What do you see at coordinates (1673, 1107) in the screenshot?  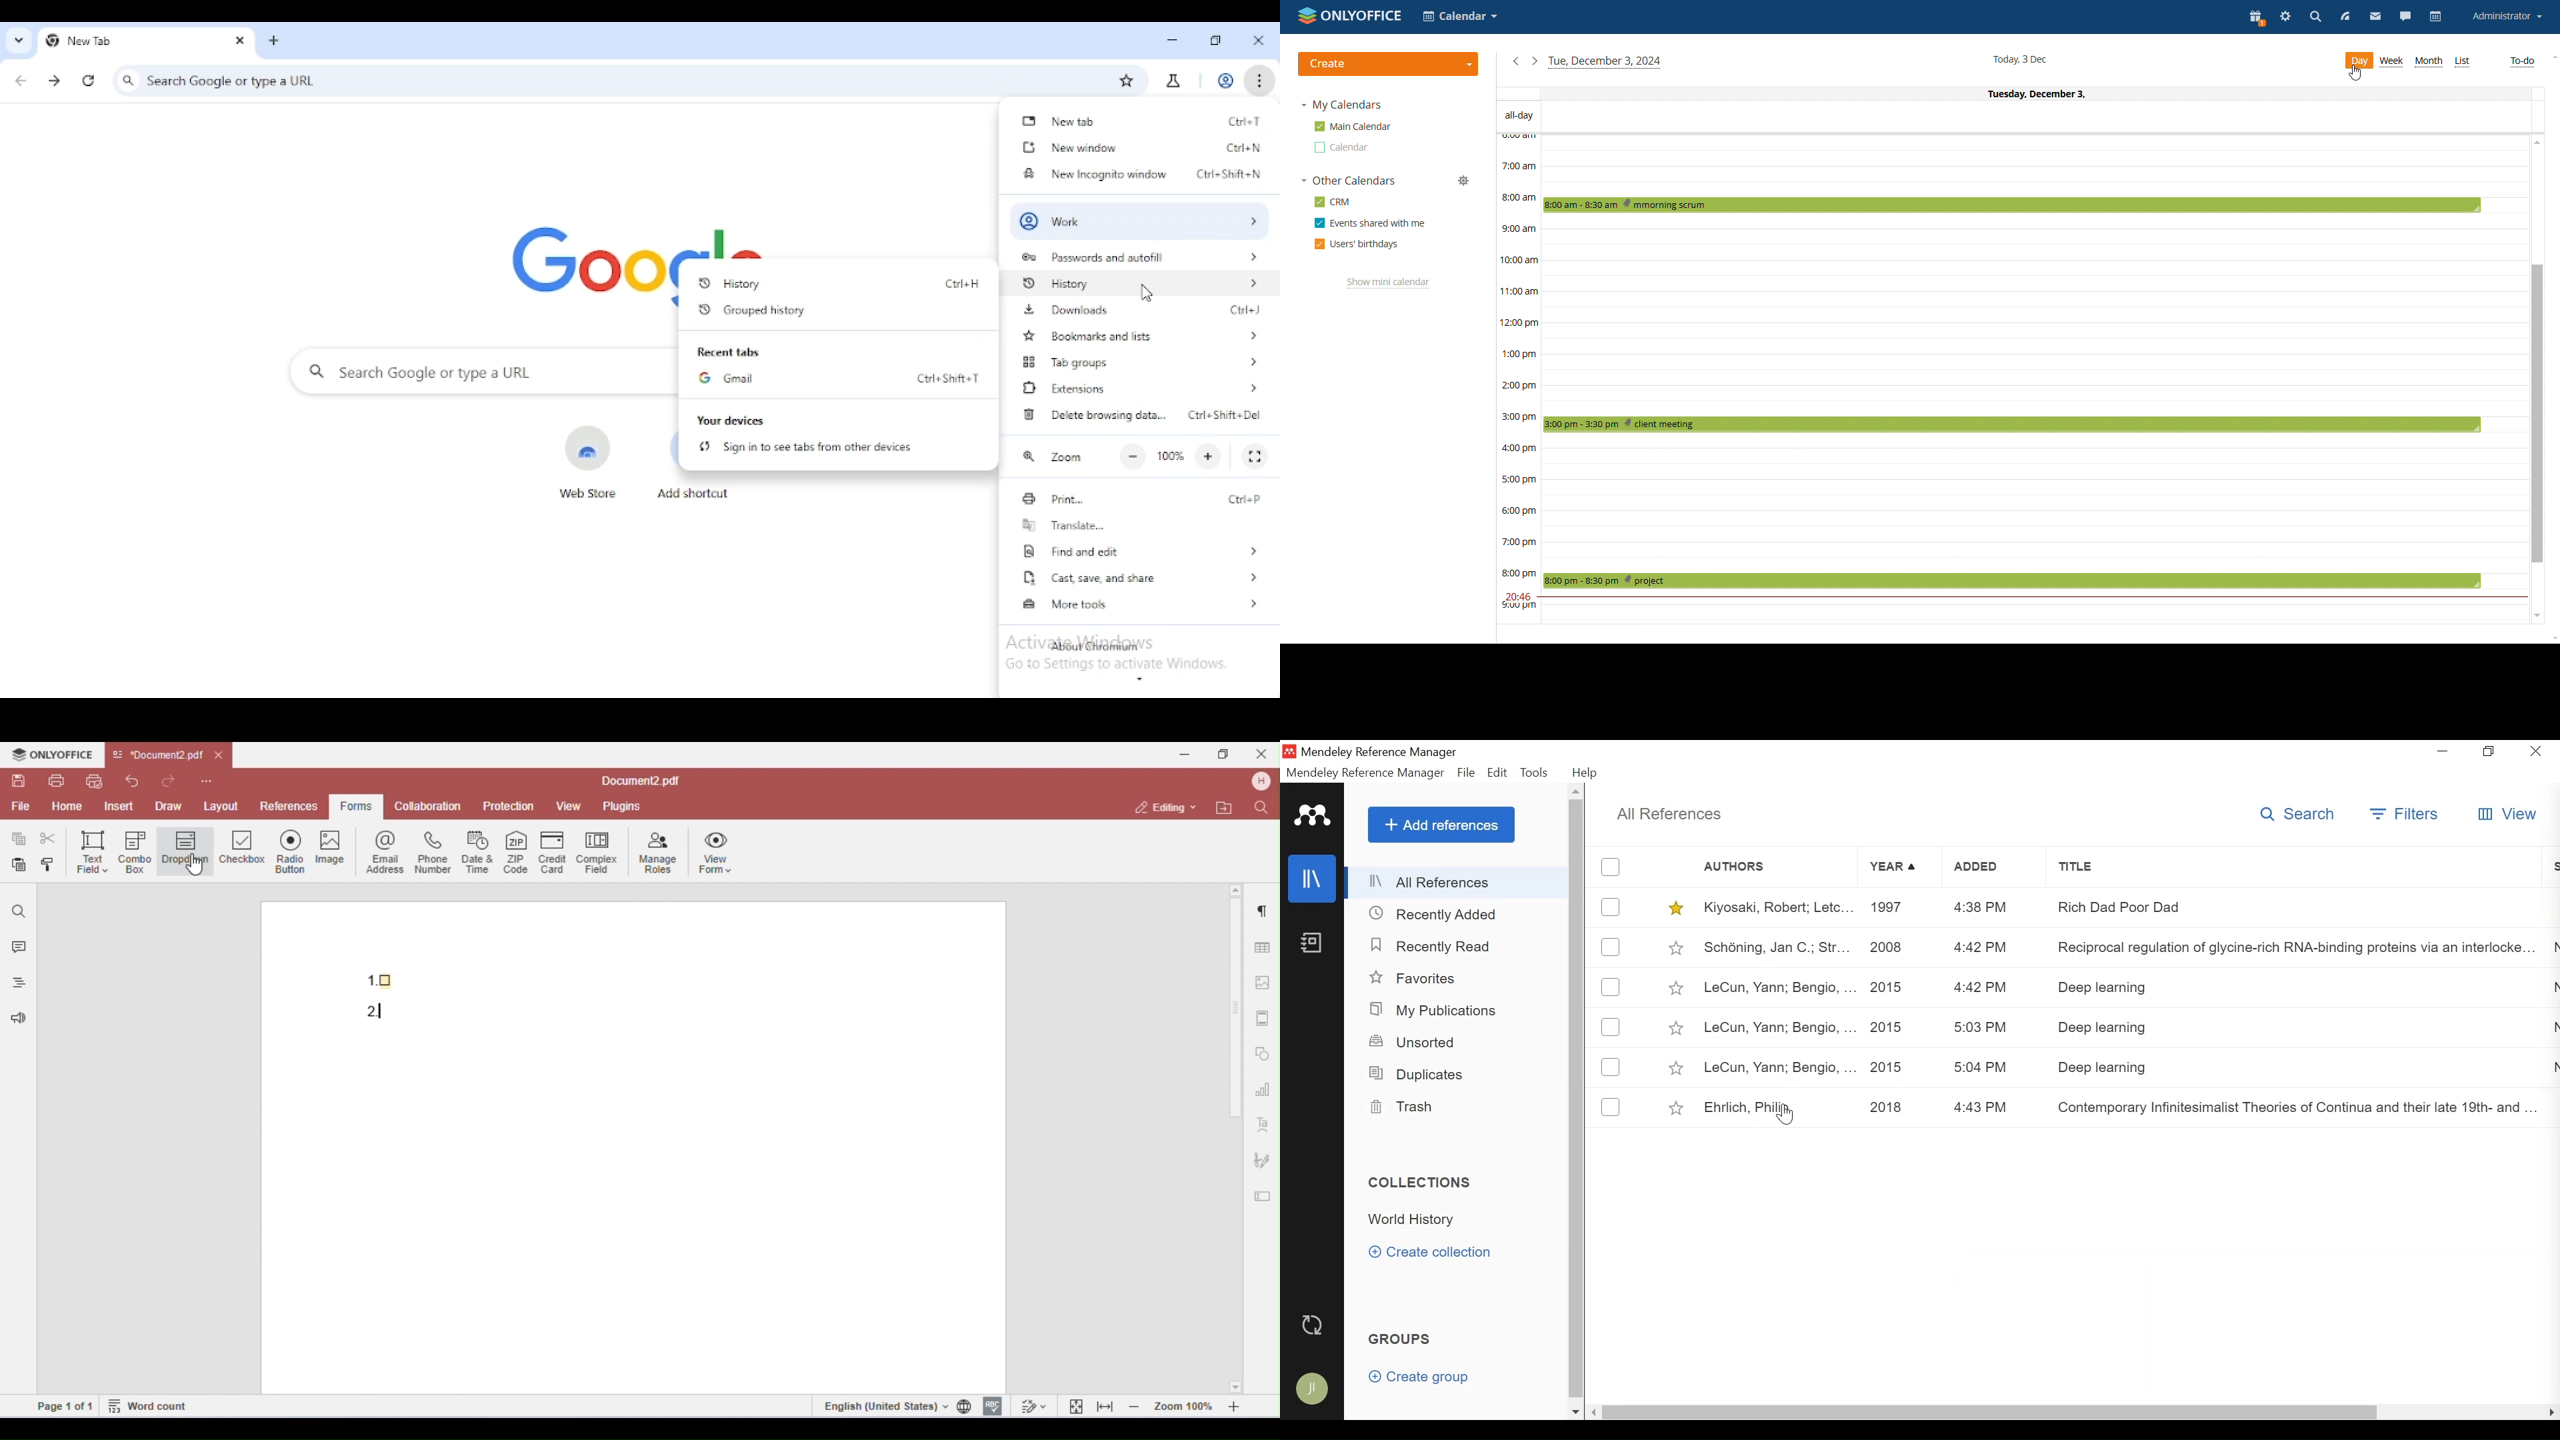 I see `(un)select favorite` at bounding box center [1673, 1107].